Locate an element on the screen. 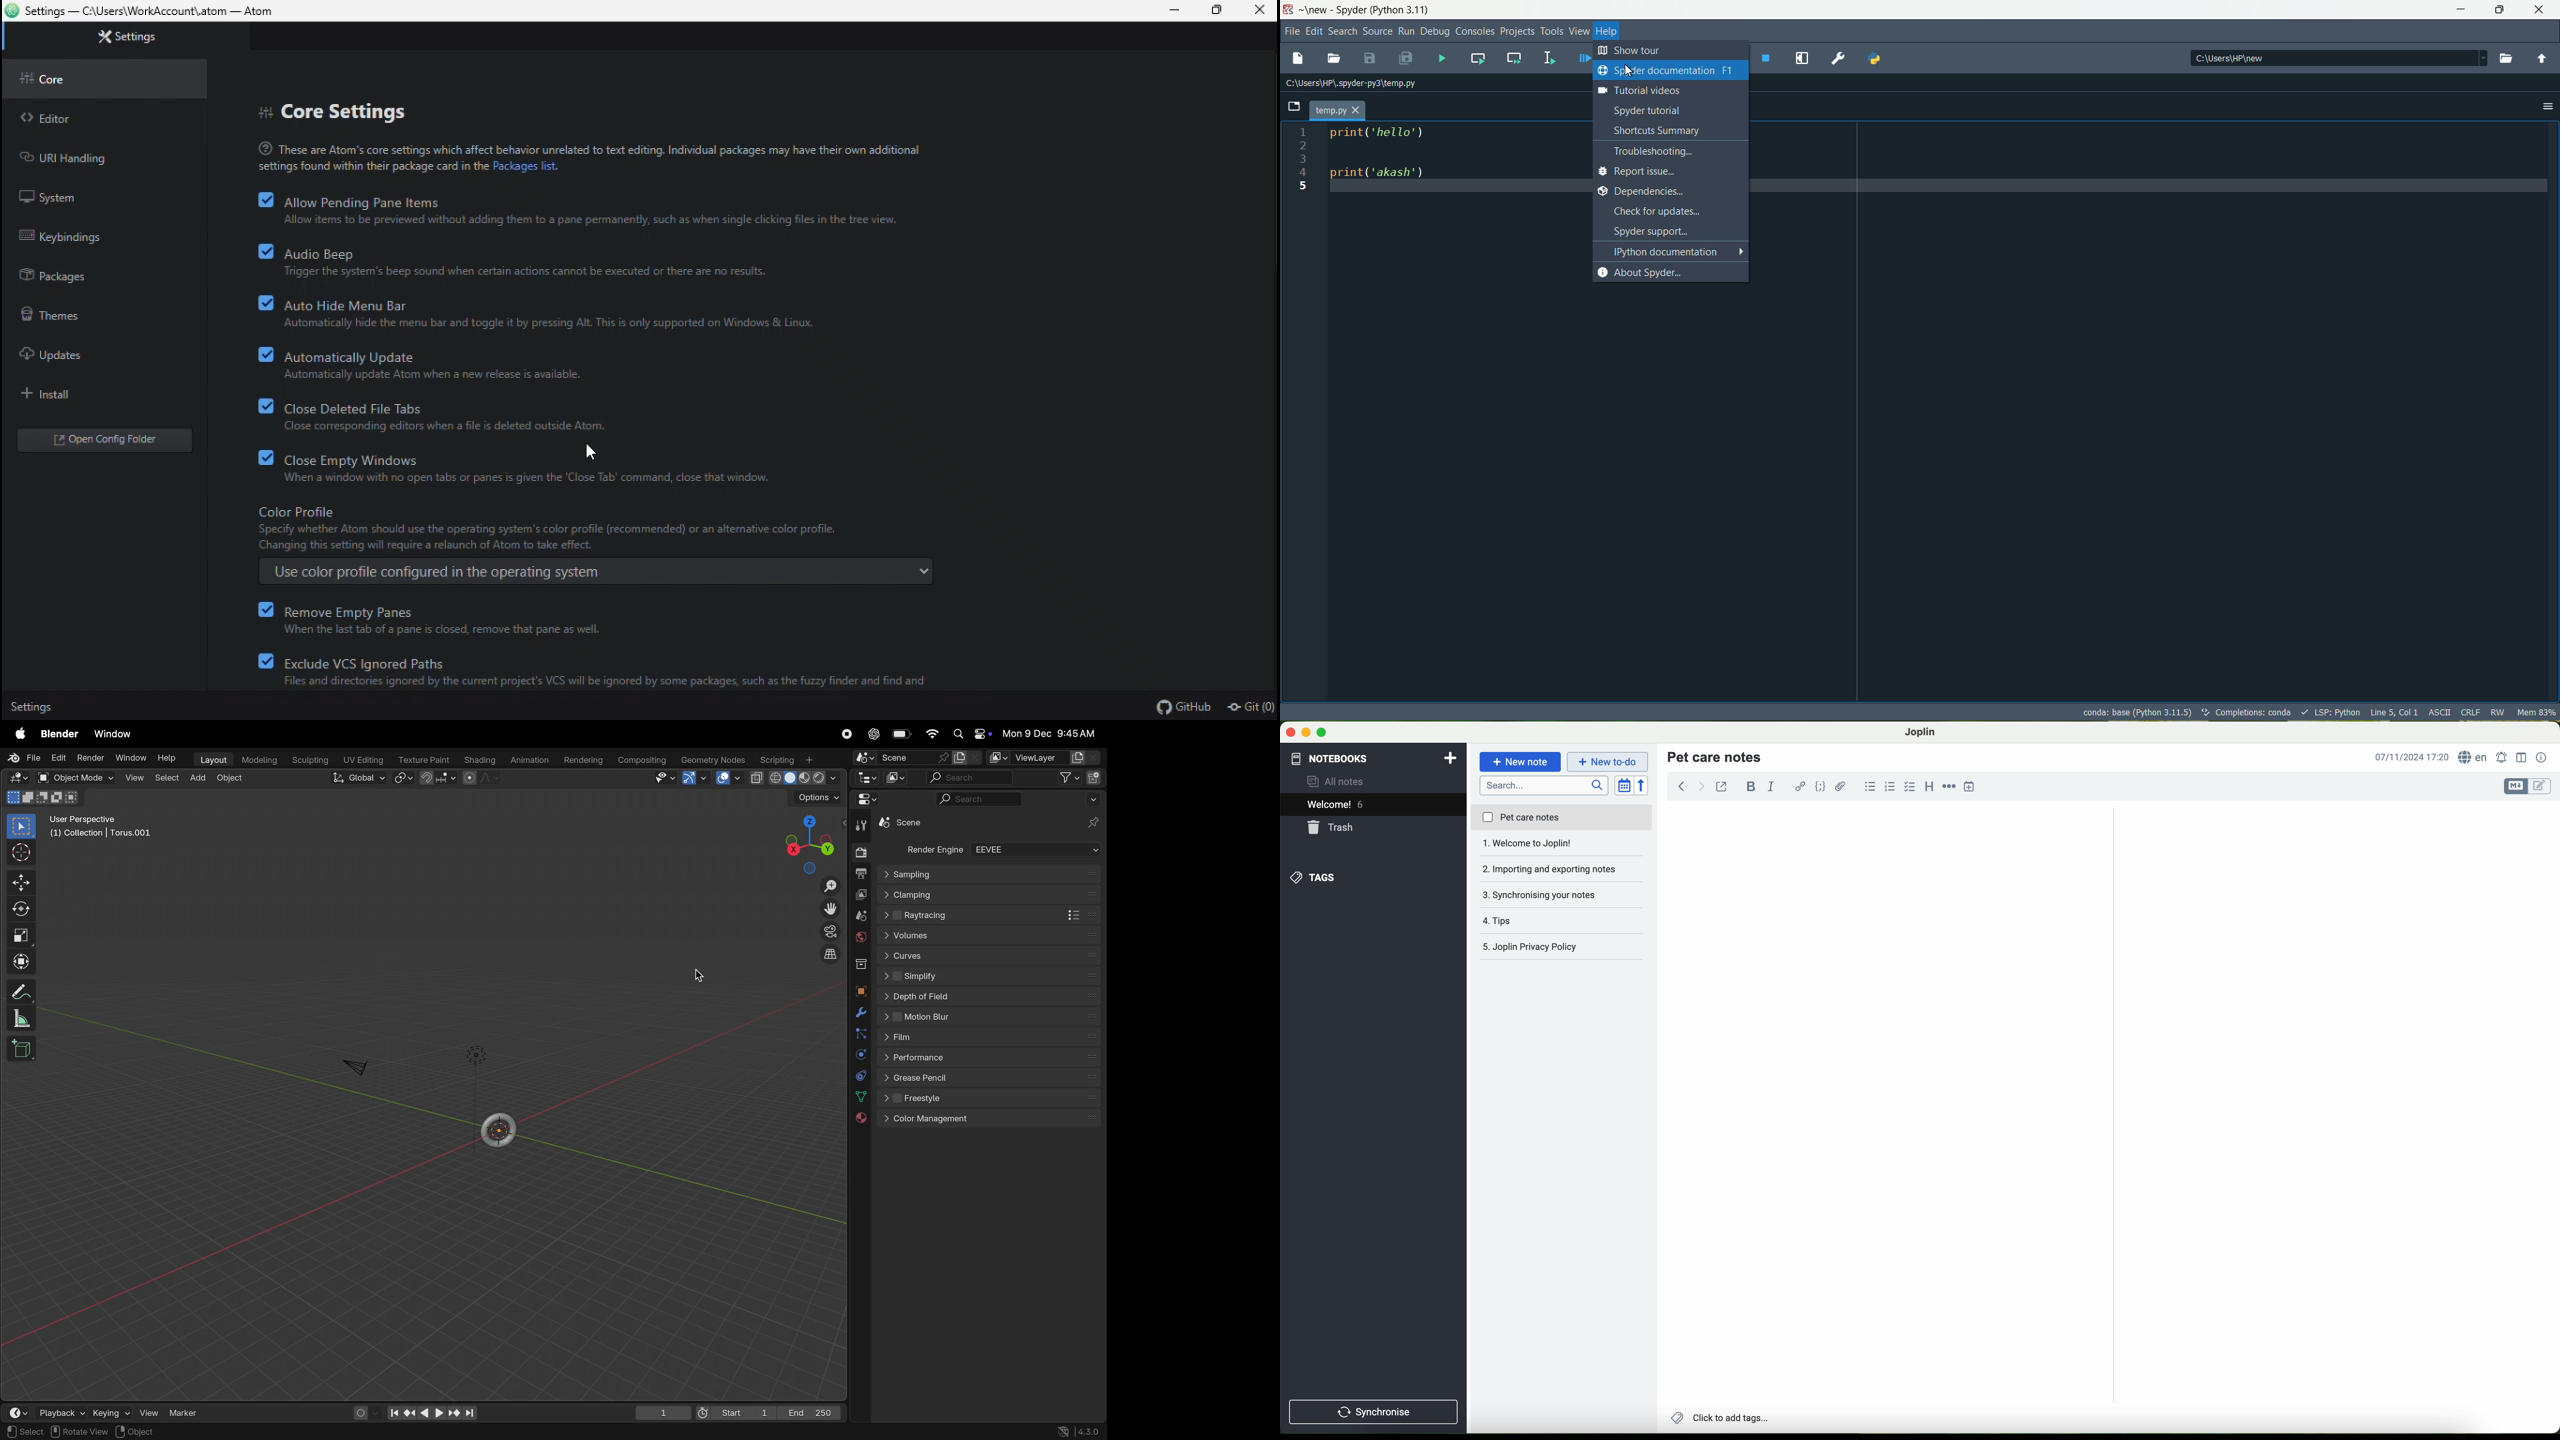  Joplin is located at coordinates (1921, 731).